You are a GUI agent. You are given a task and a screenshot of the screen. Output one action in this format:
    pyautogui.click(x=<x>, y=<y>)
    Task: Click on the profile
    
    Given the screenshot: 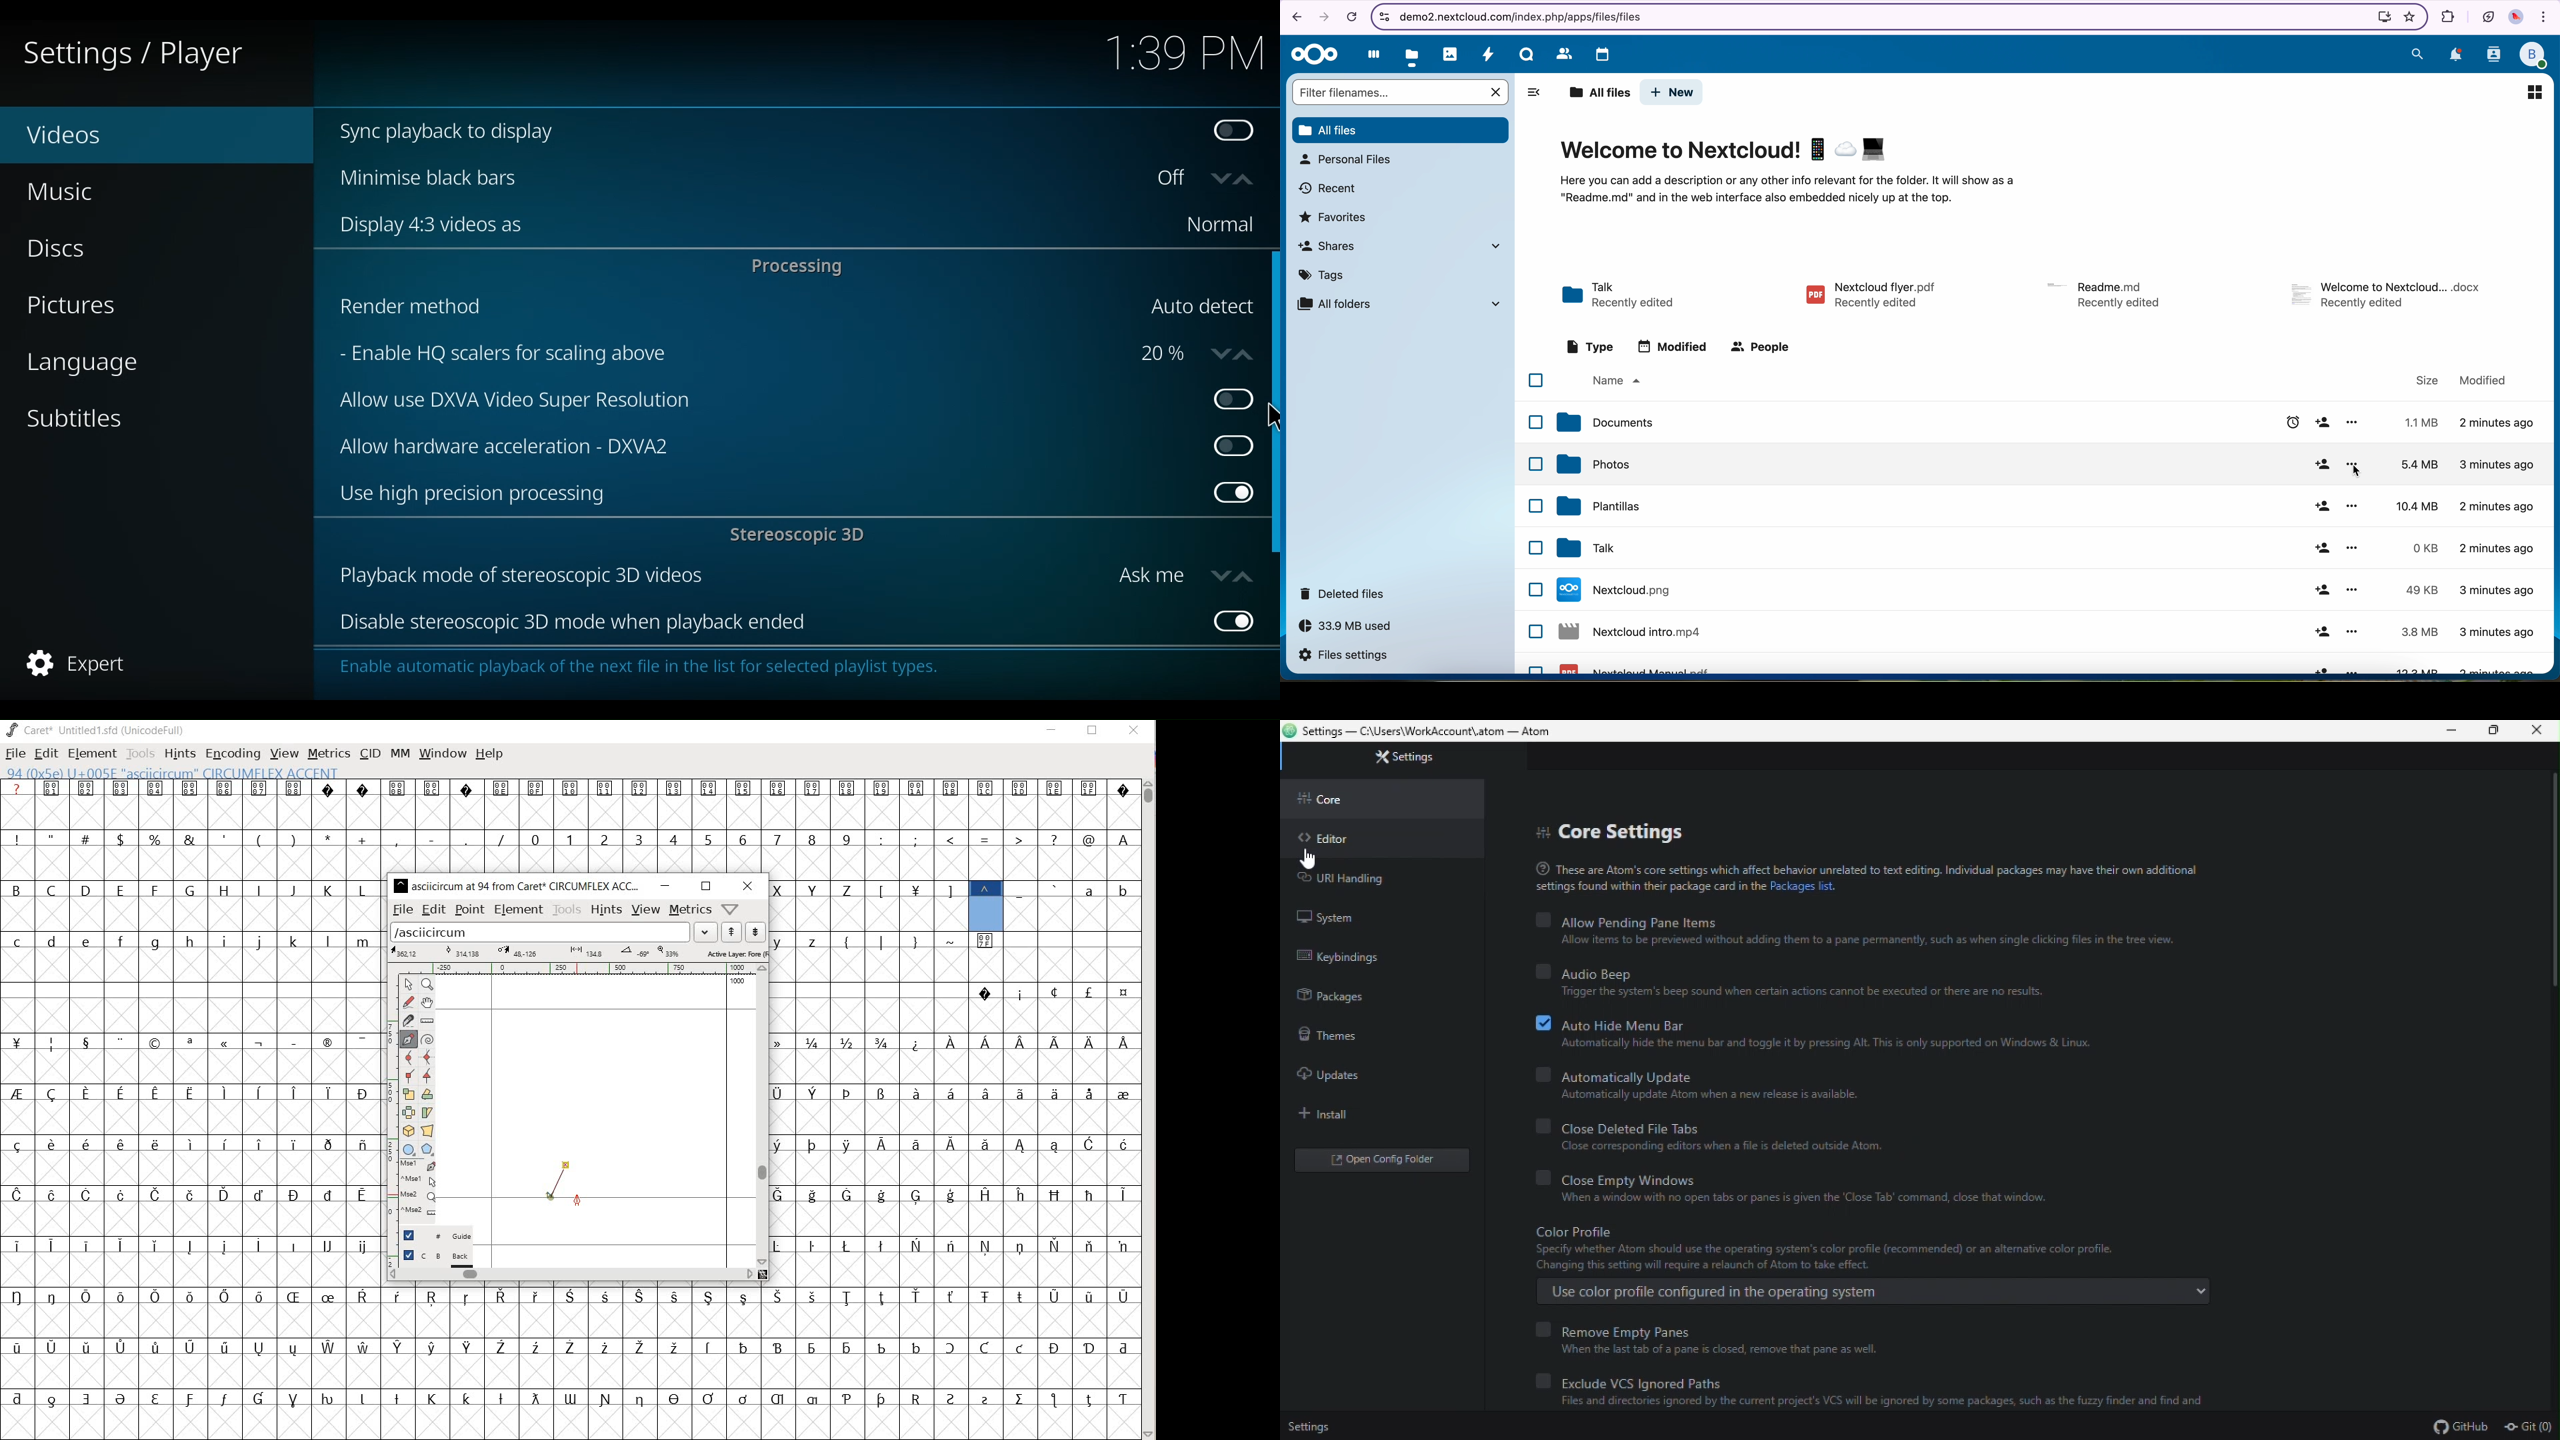 What is the action you would take?
    pyautogui.click(x=2534, y=56)
    